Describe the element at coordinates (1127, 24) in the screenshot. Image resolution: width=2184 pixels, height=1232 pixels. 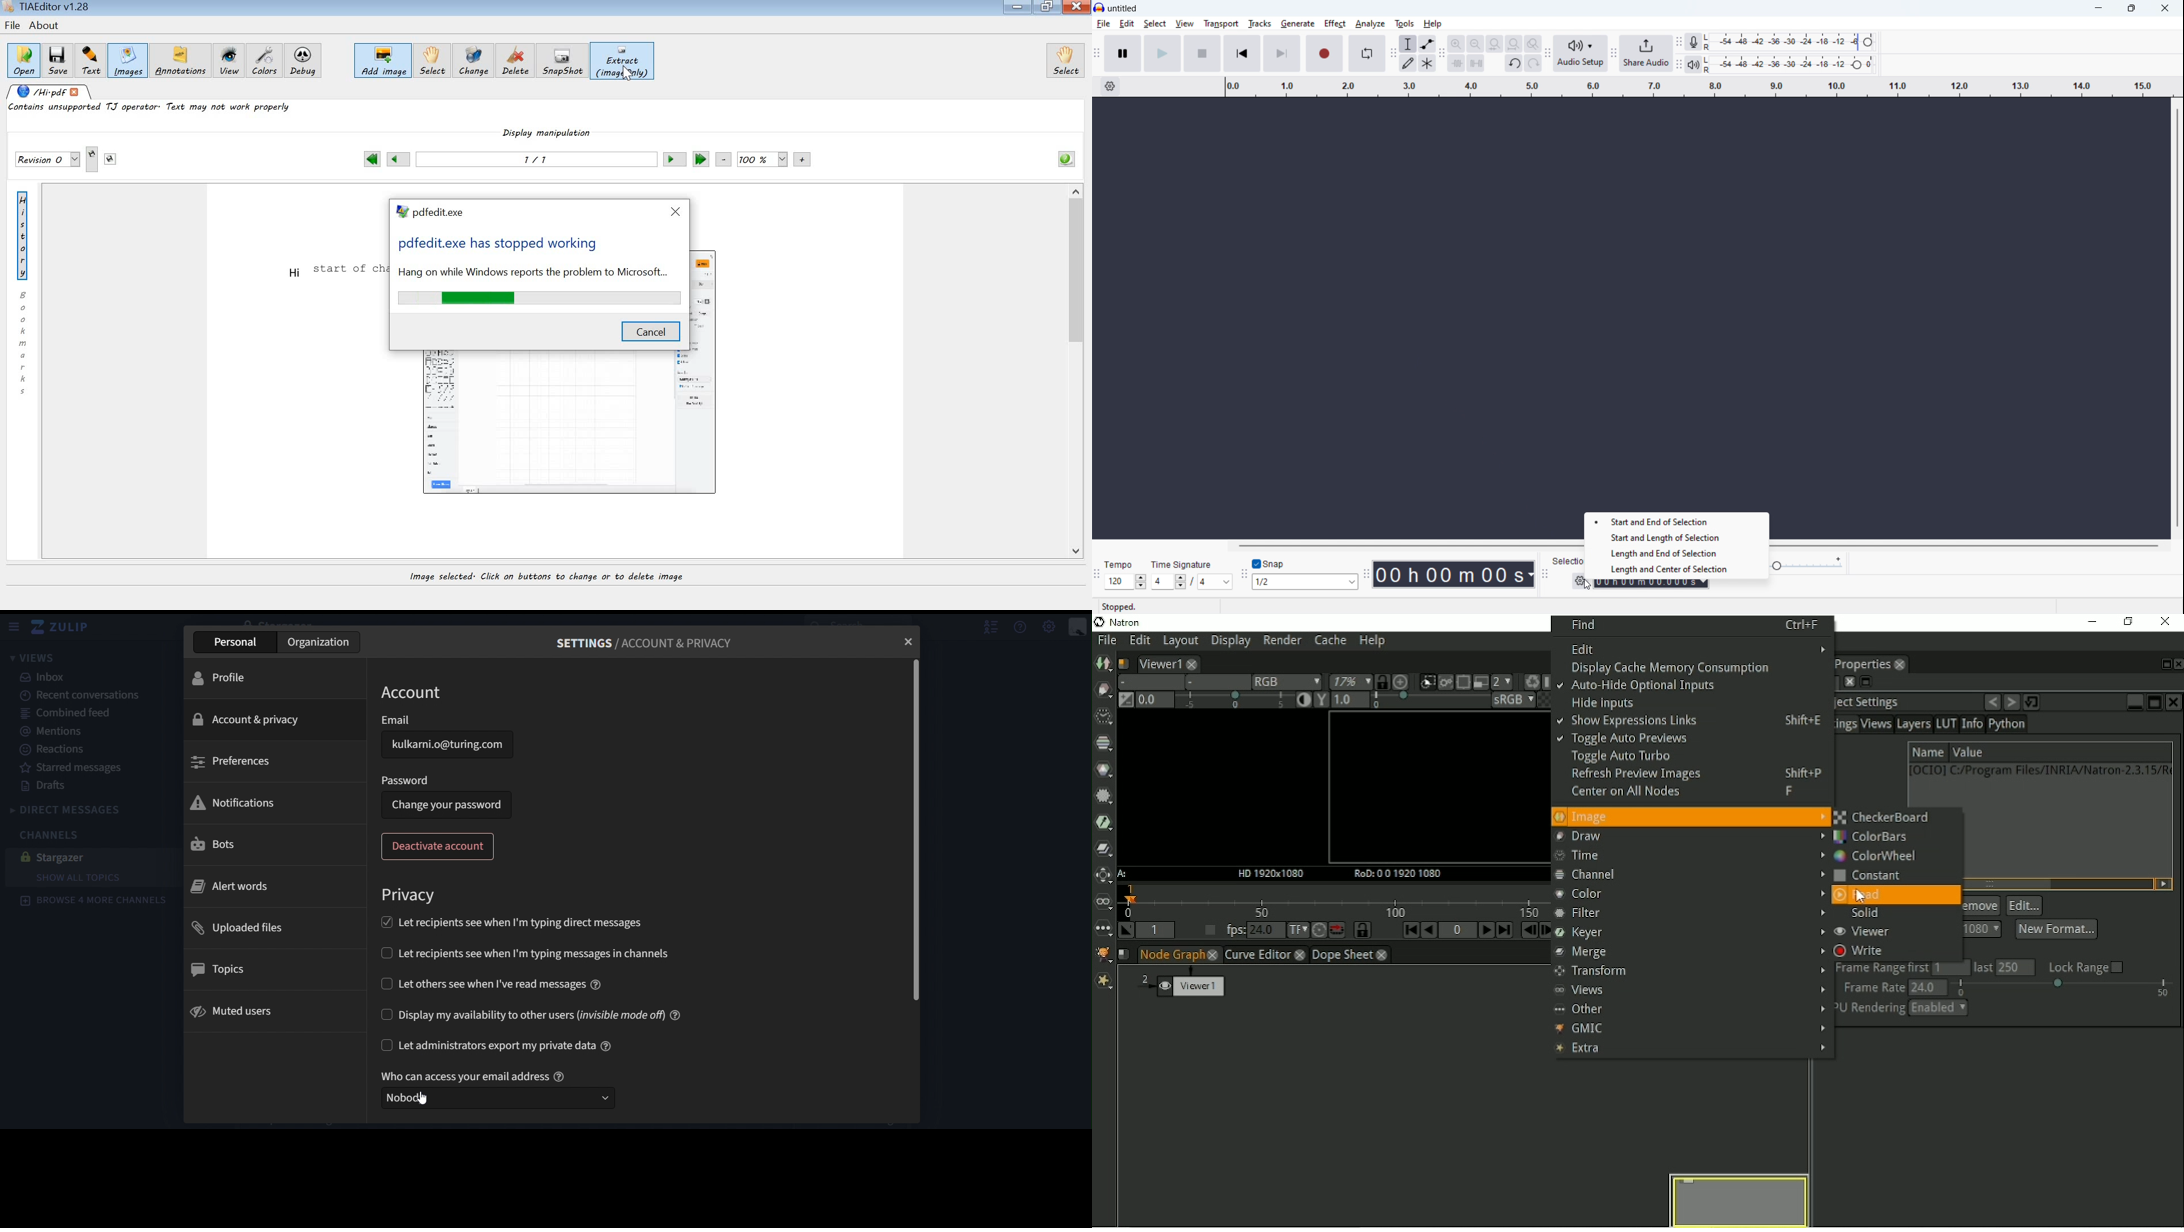
I see `edit` at that location.